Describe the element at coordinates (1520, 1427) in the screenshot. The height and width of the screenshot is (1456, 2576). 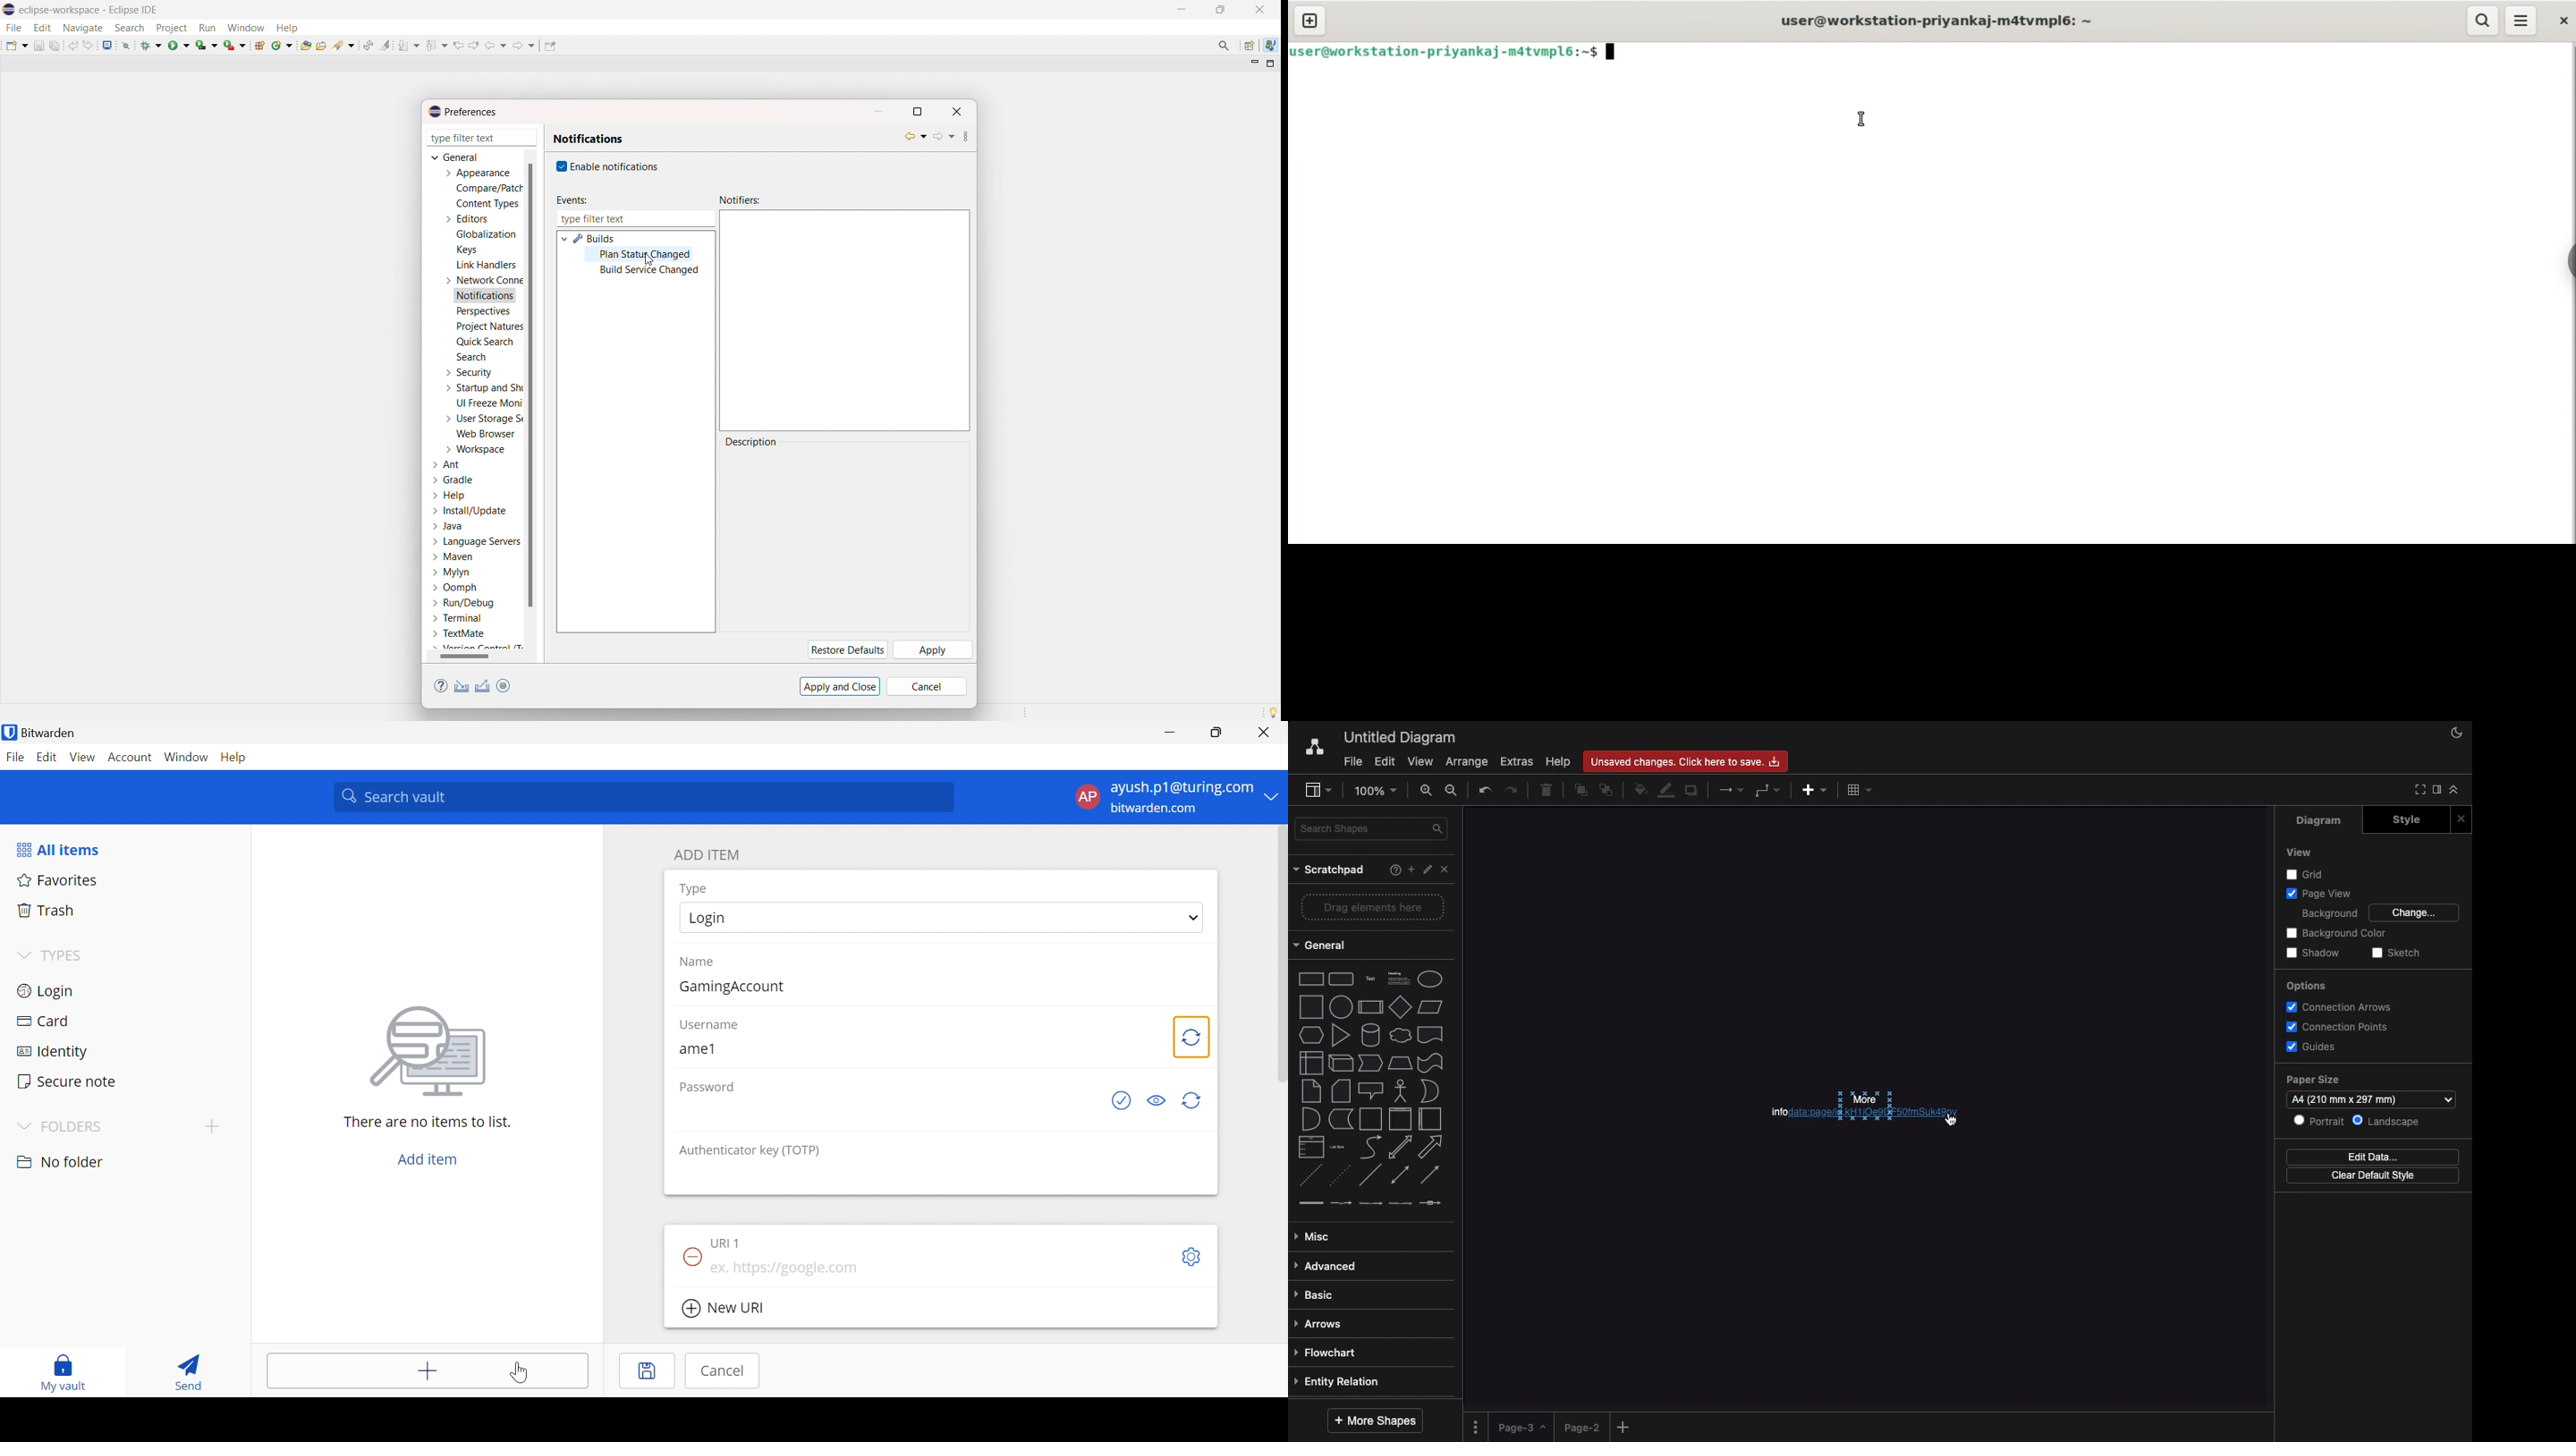
I see `Page 3` at that location.